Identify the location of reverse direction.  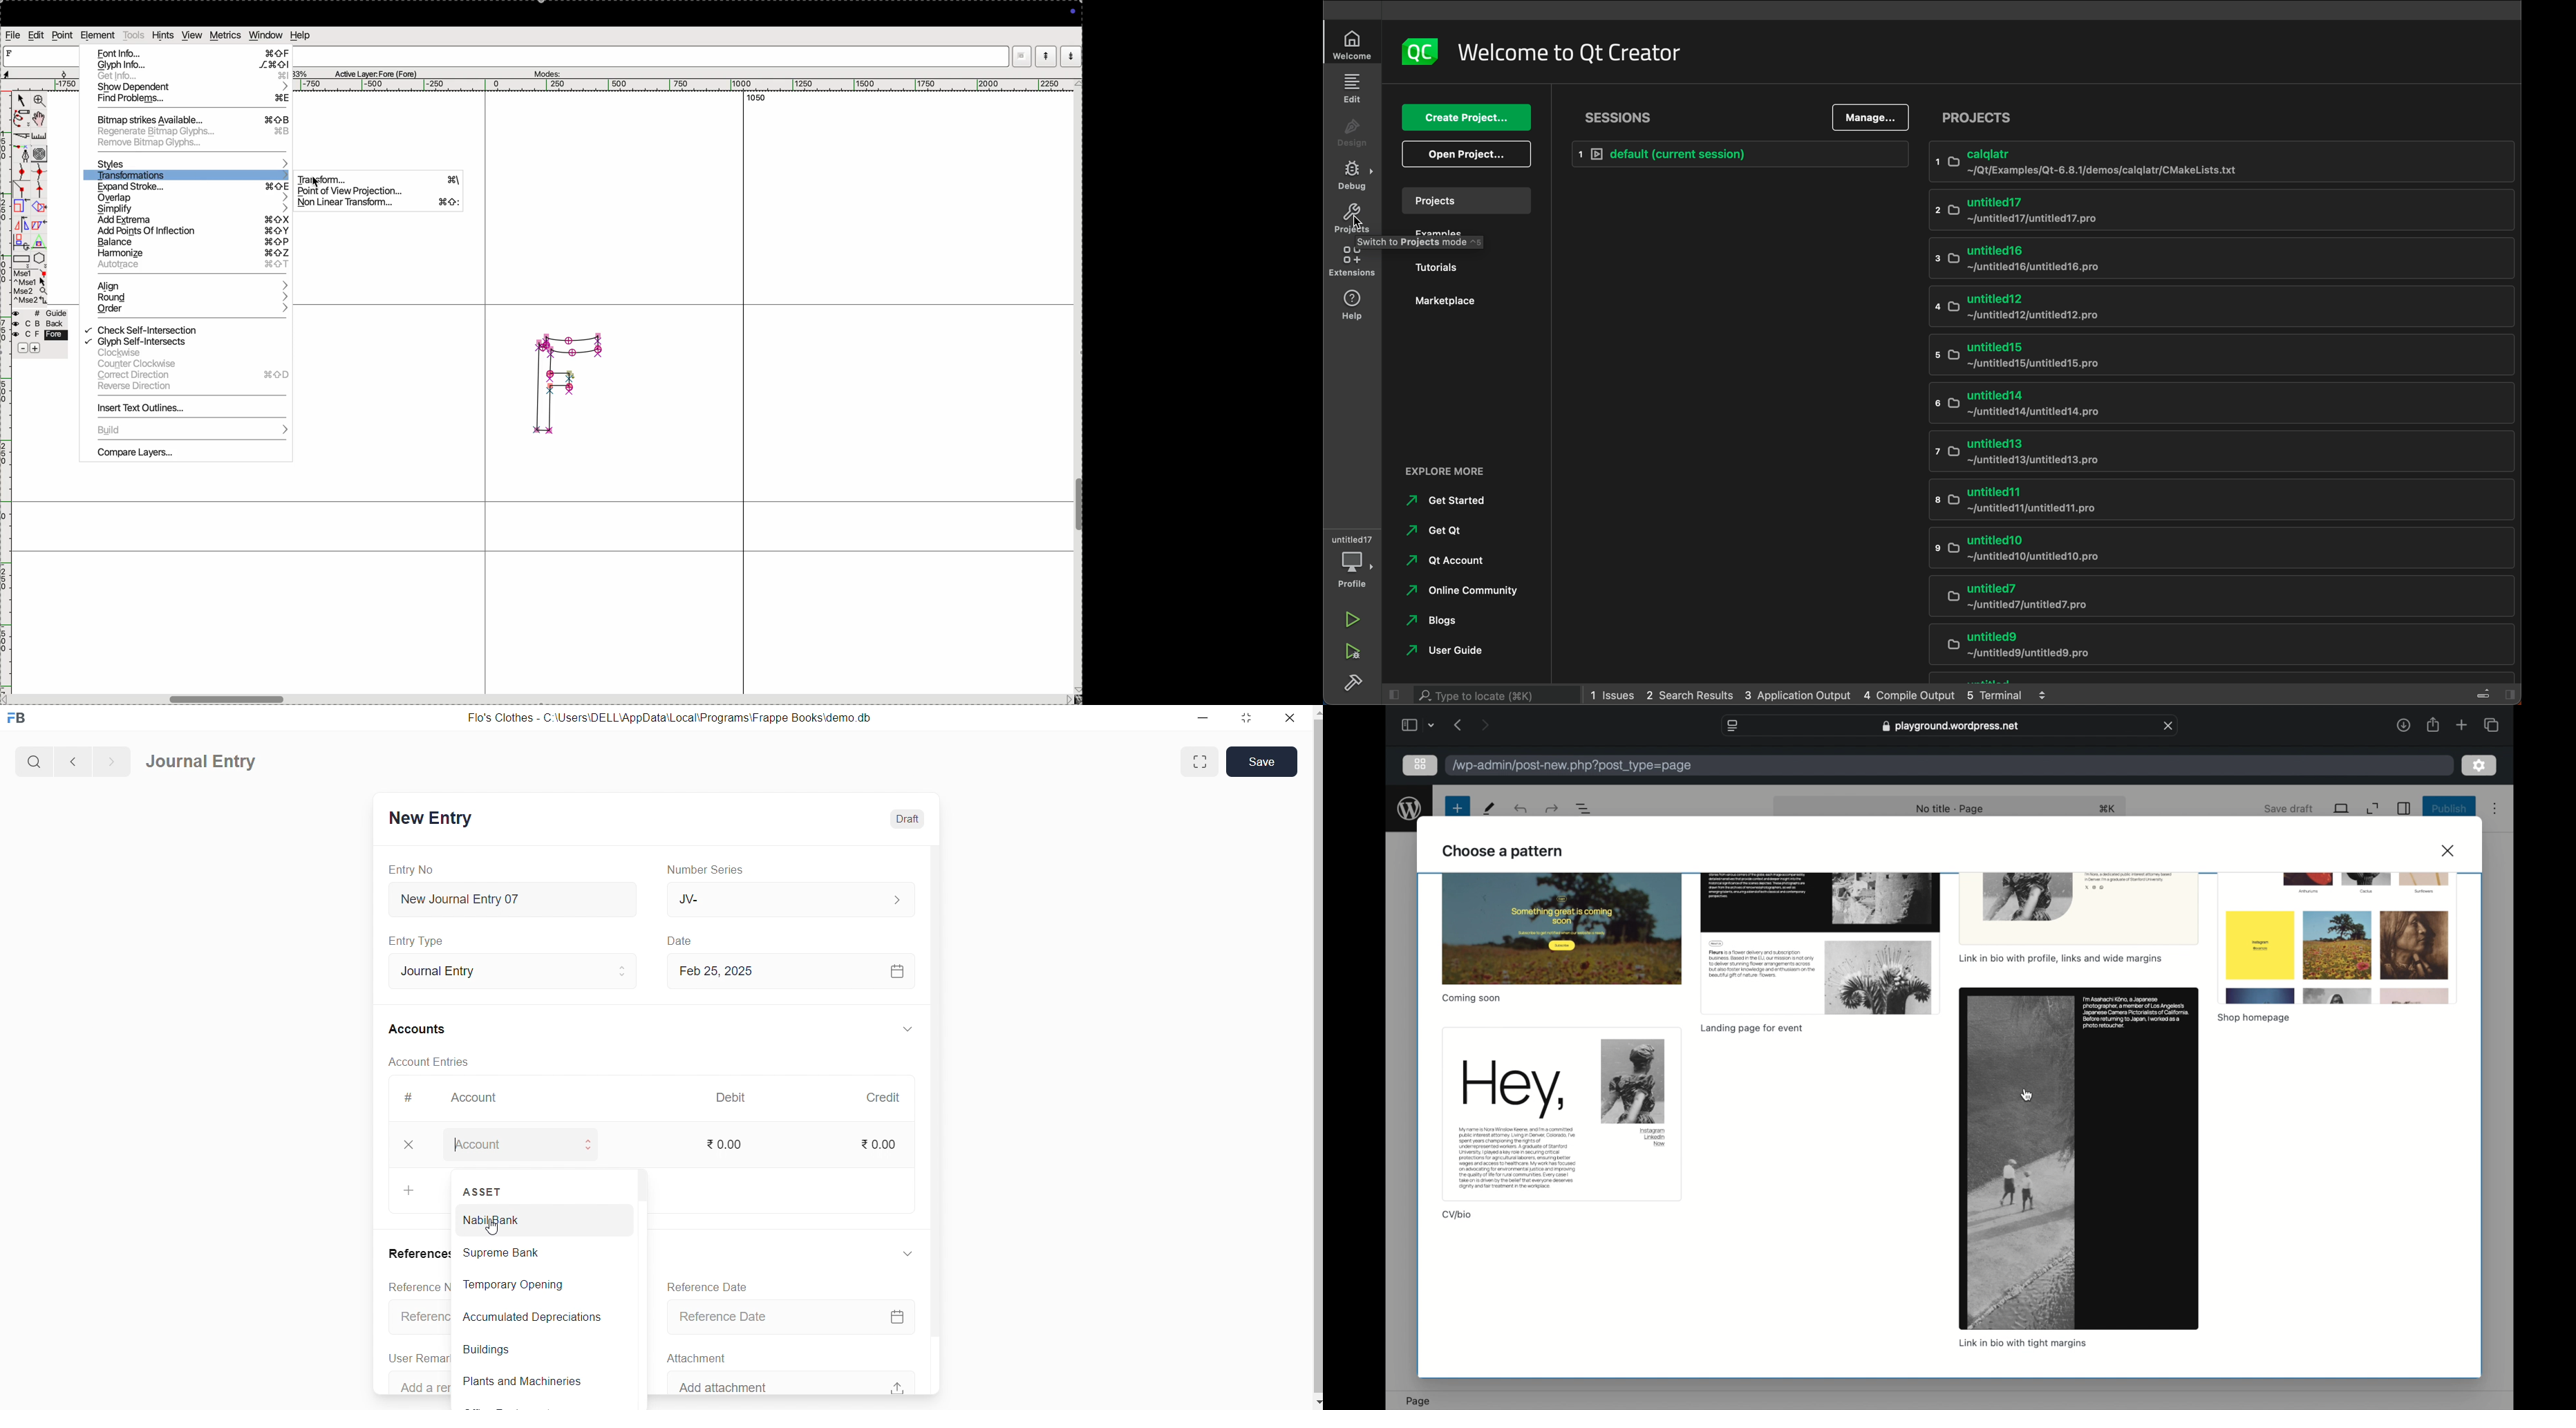
(190, 387).